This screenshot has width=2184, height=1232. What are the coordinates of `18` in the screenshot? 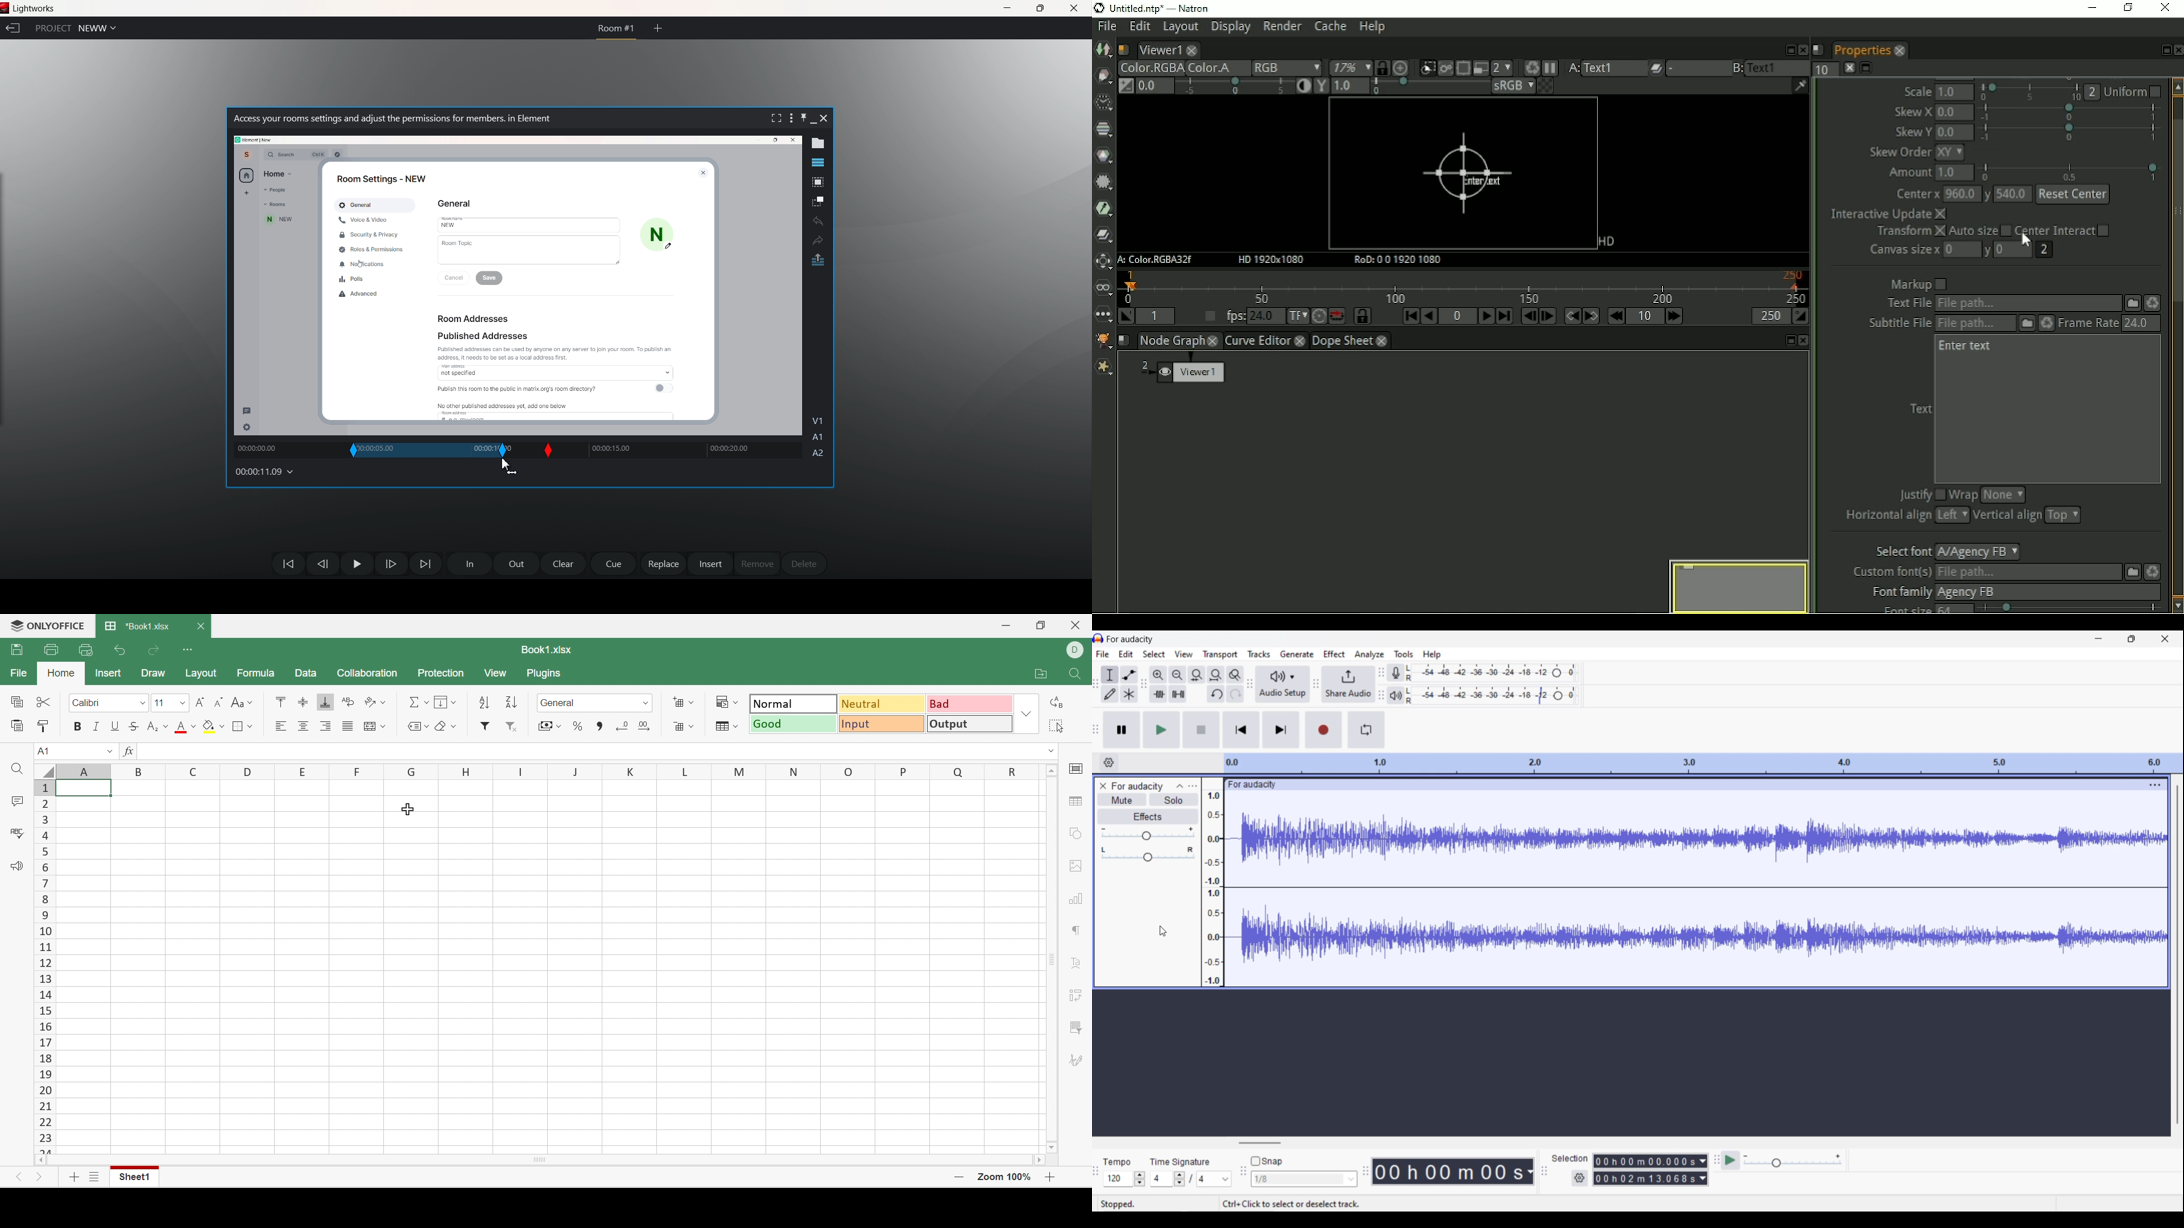 It's located at (45, 1058).